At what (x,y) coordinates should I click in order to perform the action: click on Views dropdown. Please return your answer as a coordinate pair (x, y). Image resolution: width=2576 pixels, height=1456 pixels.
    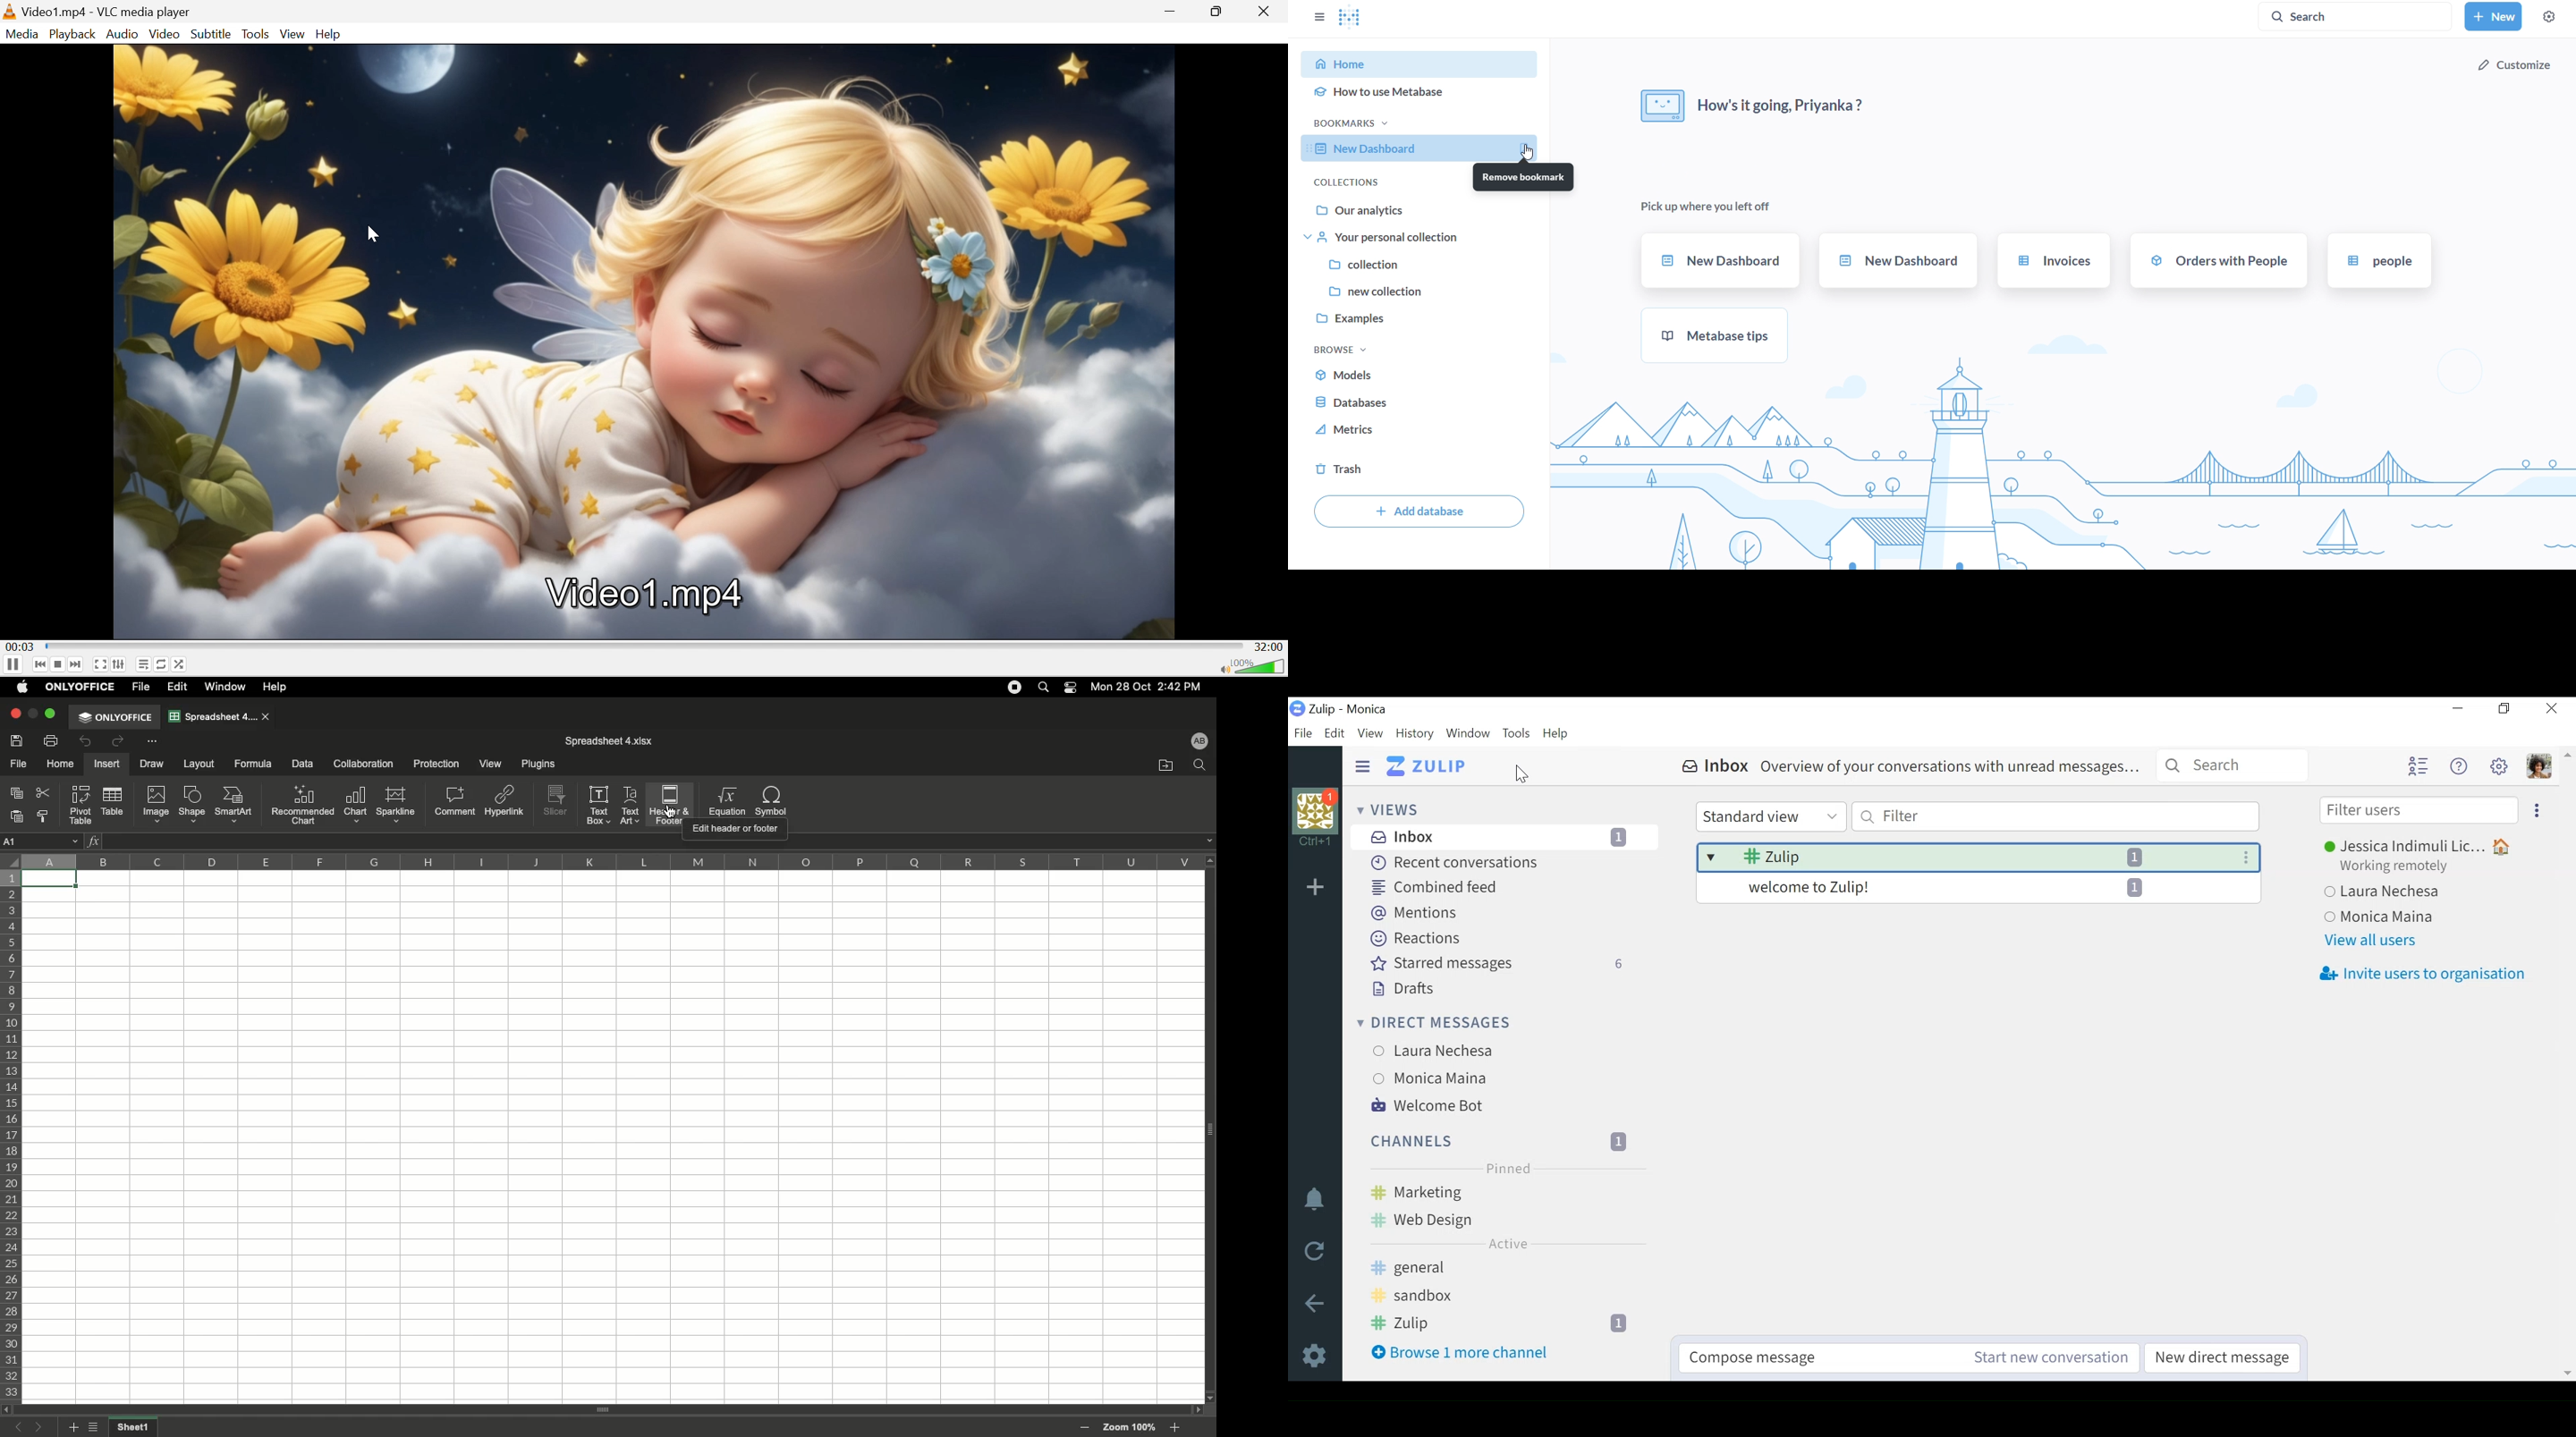
    Looking at the image, I should click on (1391, 810).